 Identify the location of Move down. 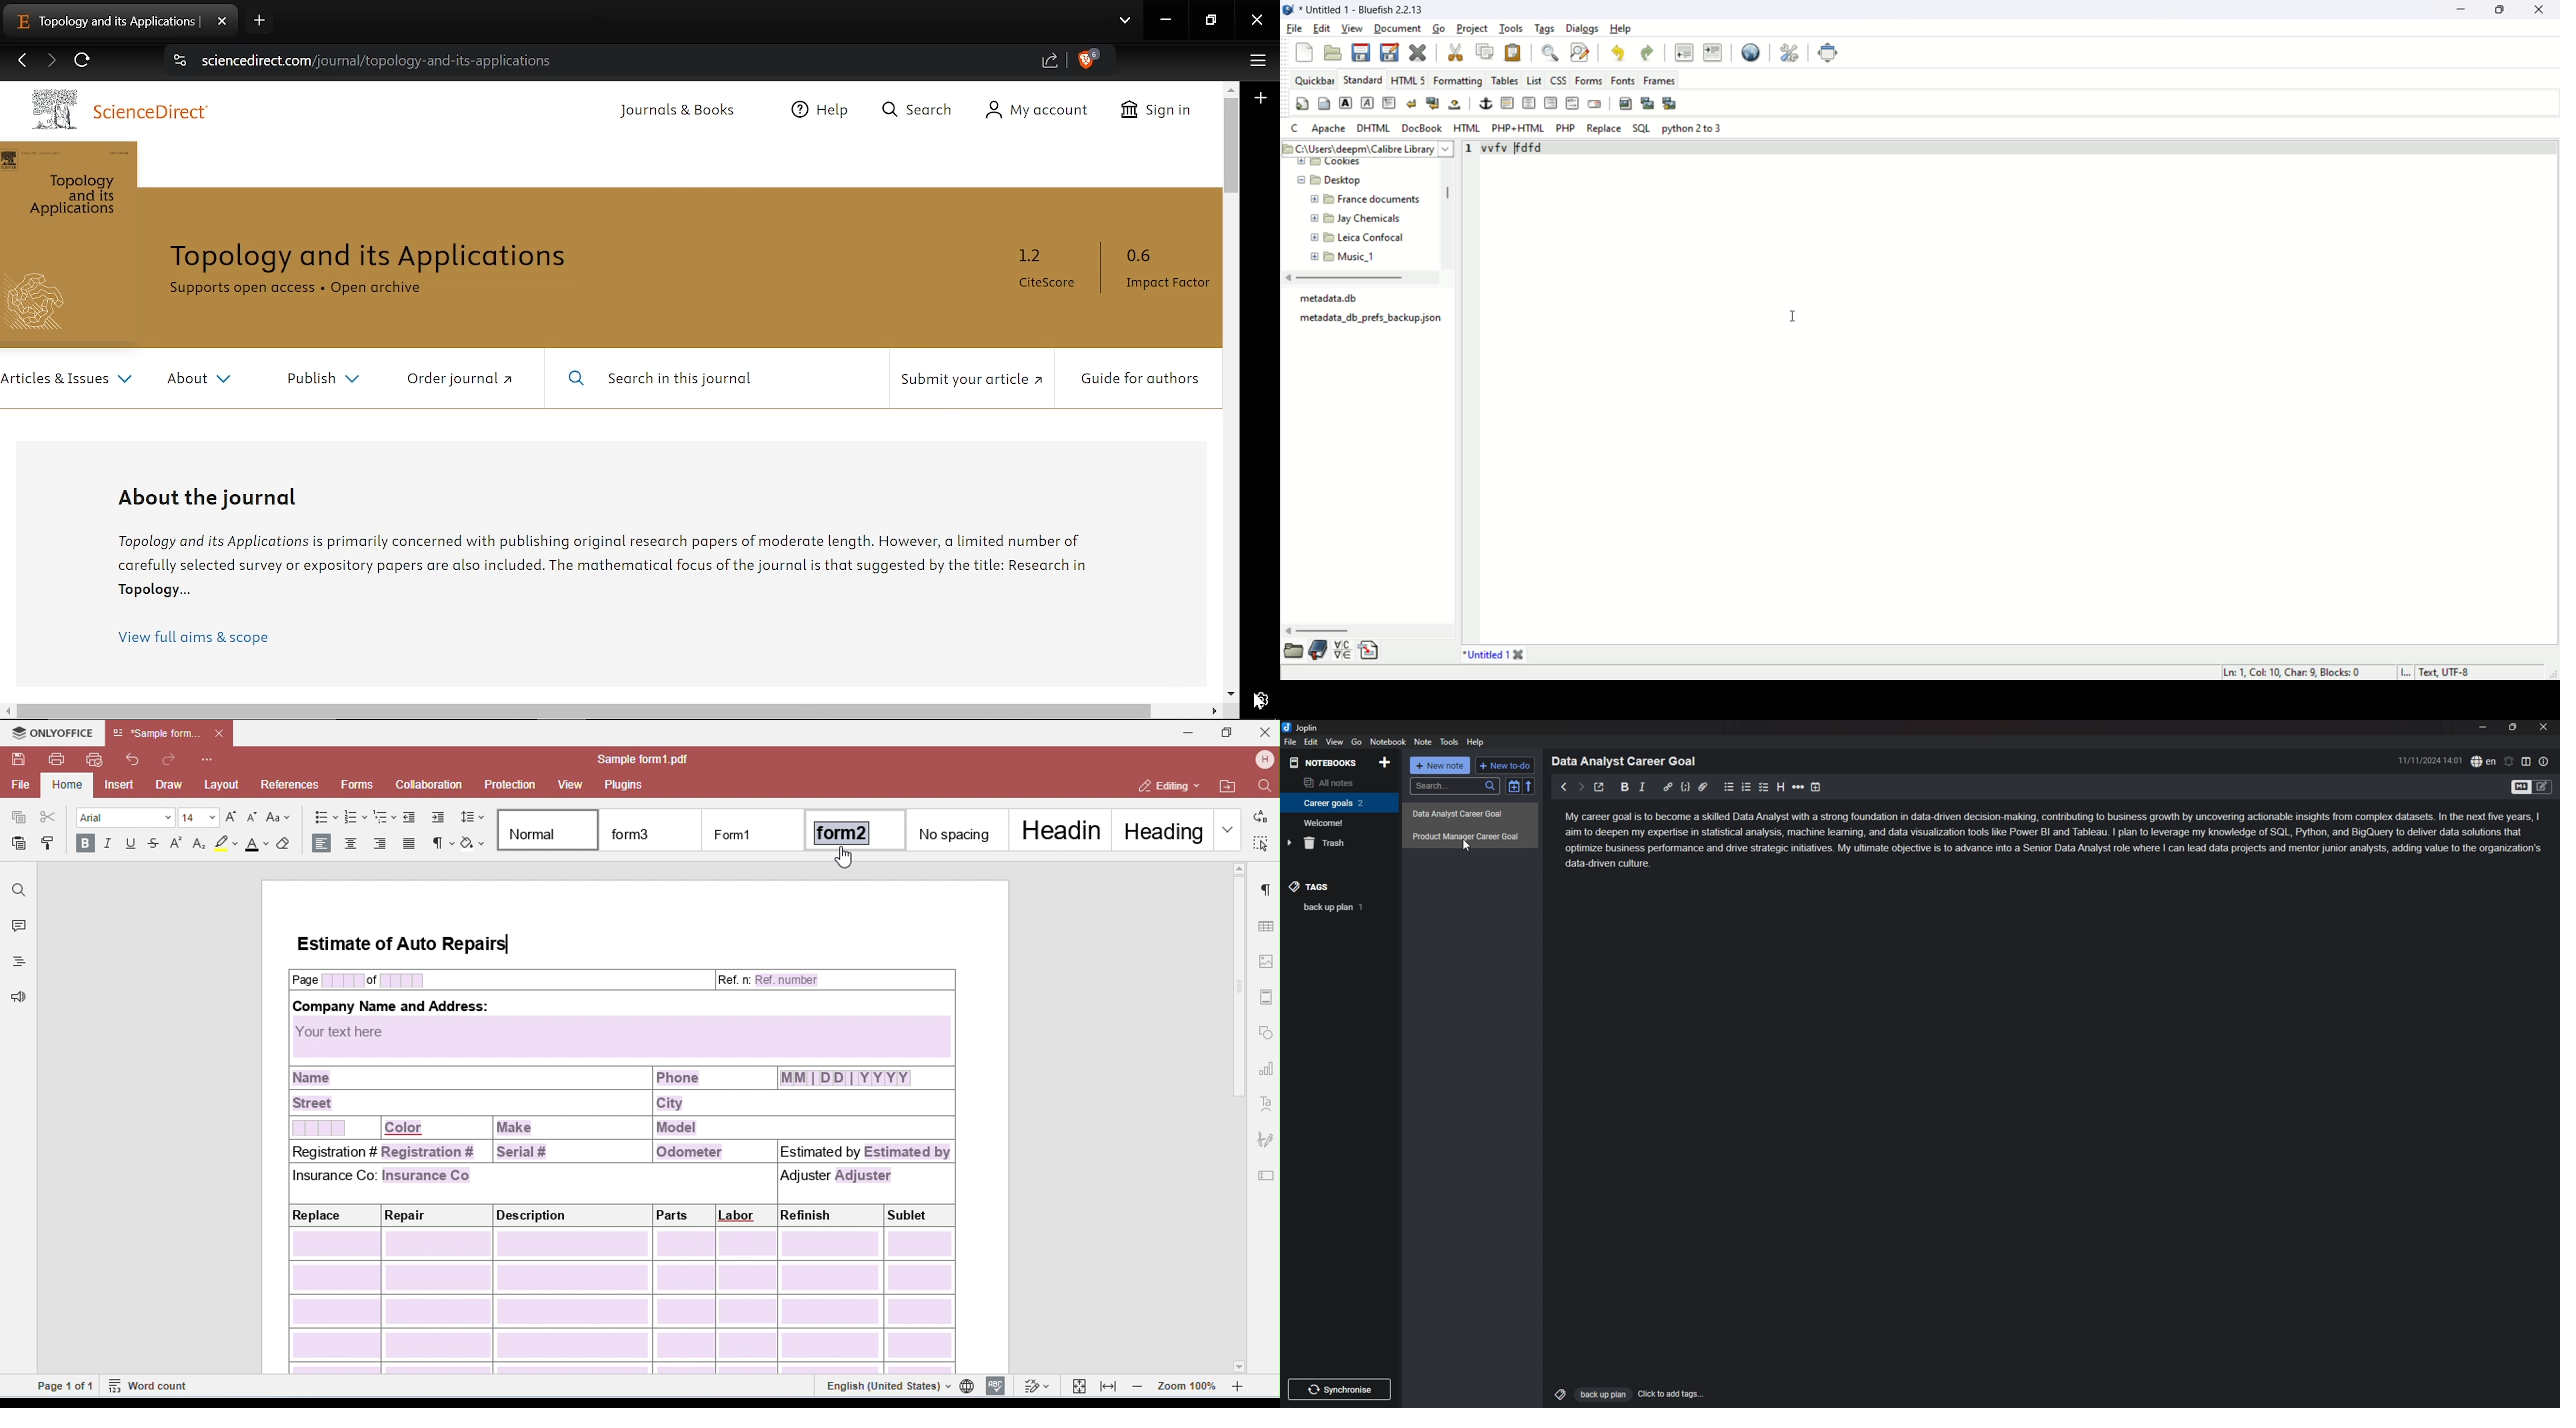
(1232, 693).